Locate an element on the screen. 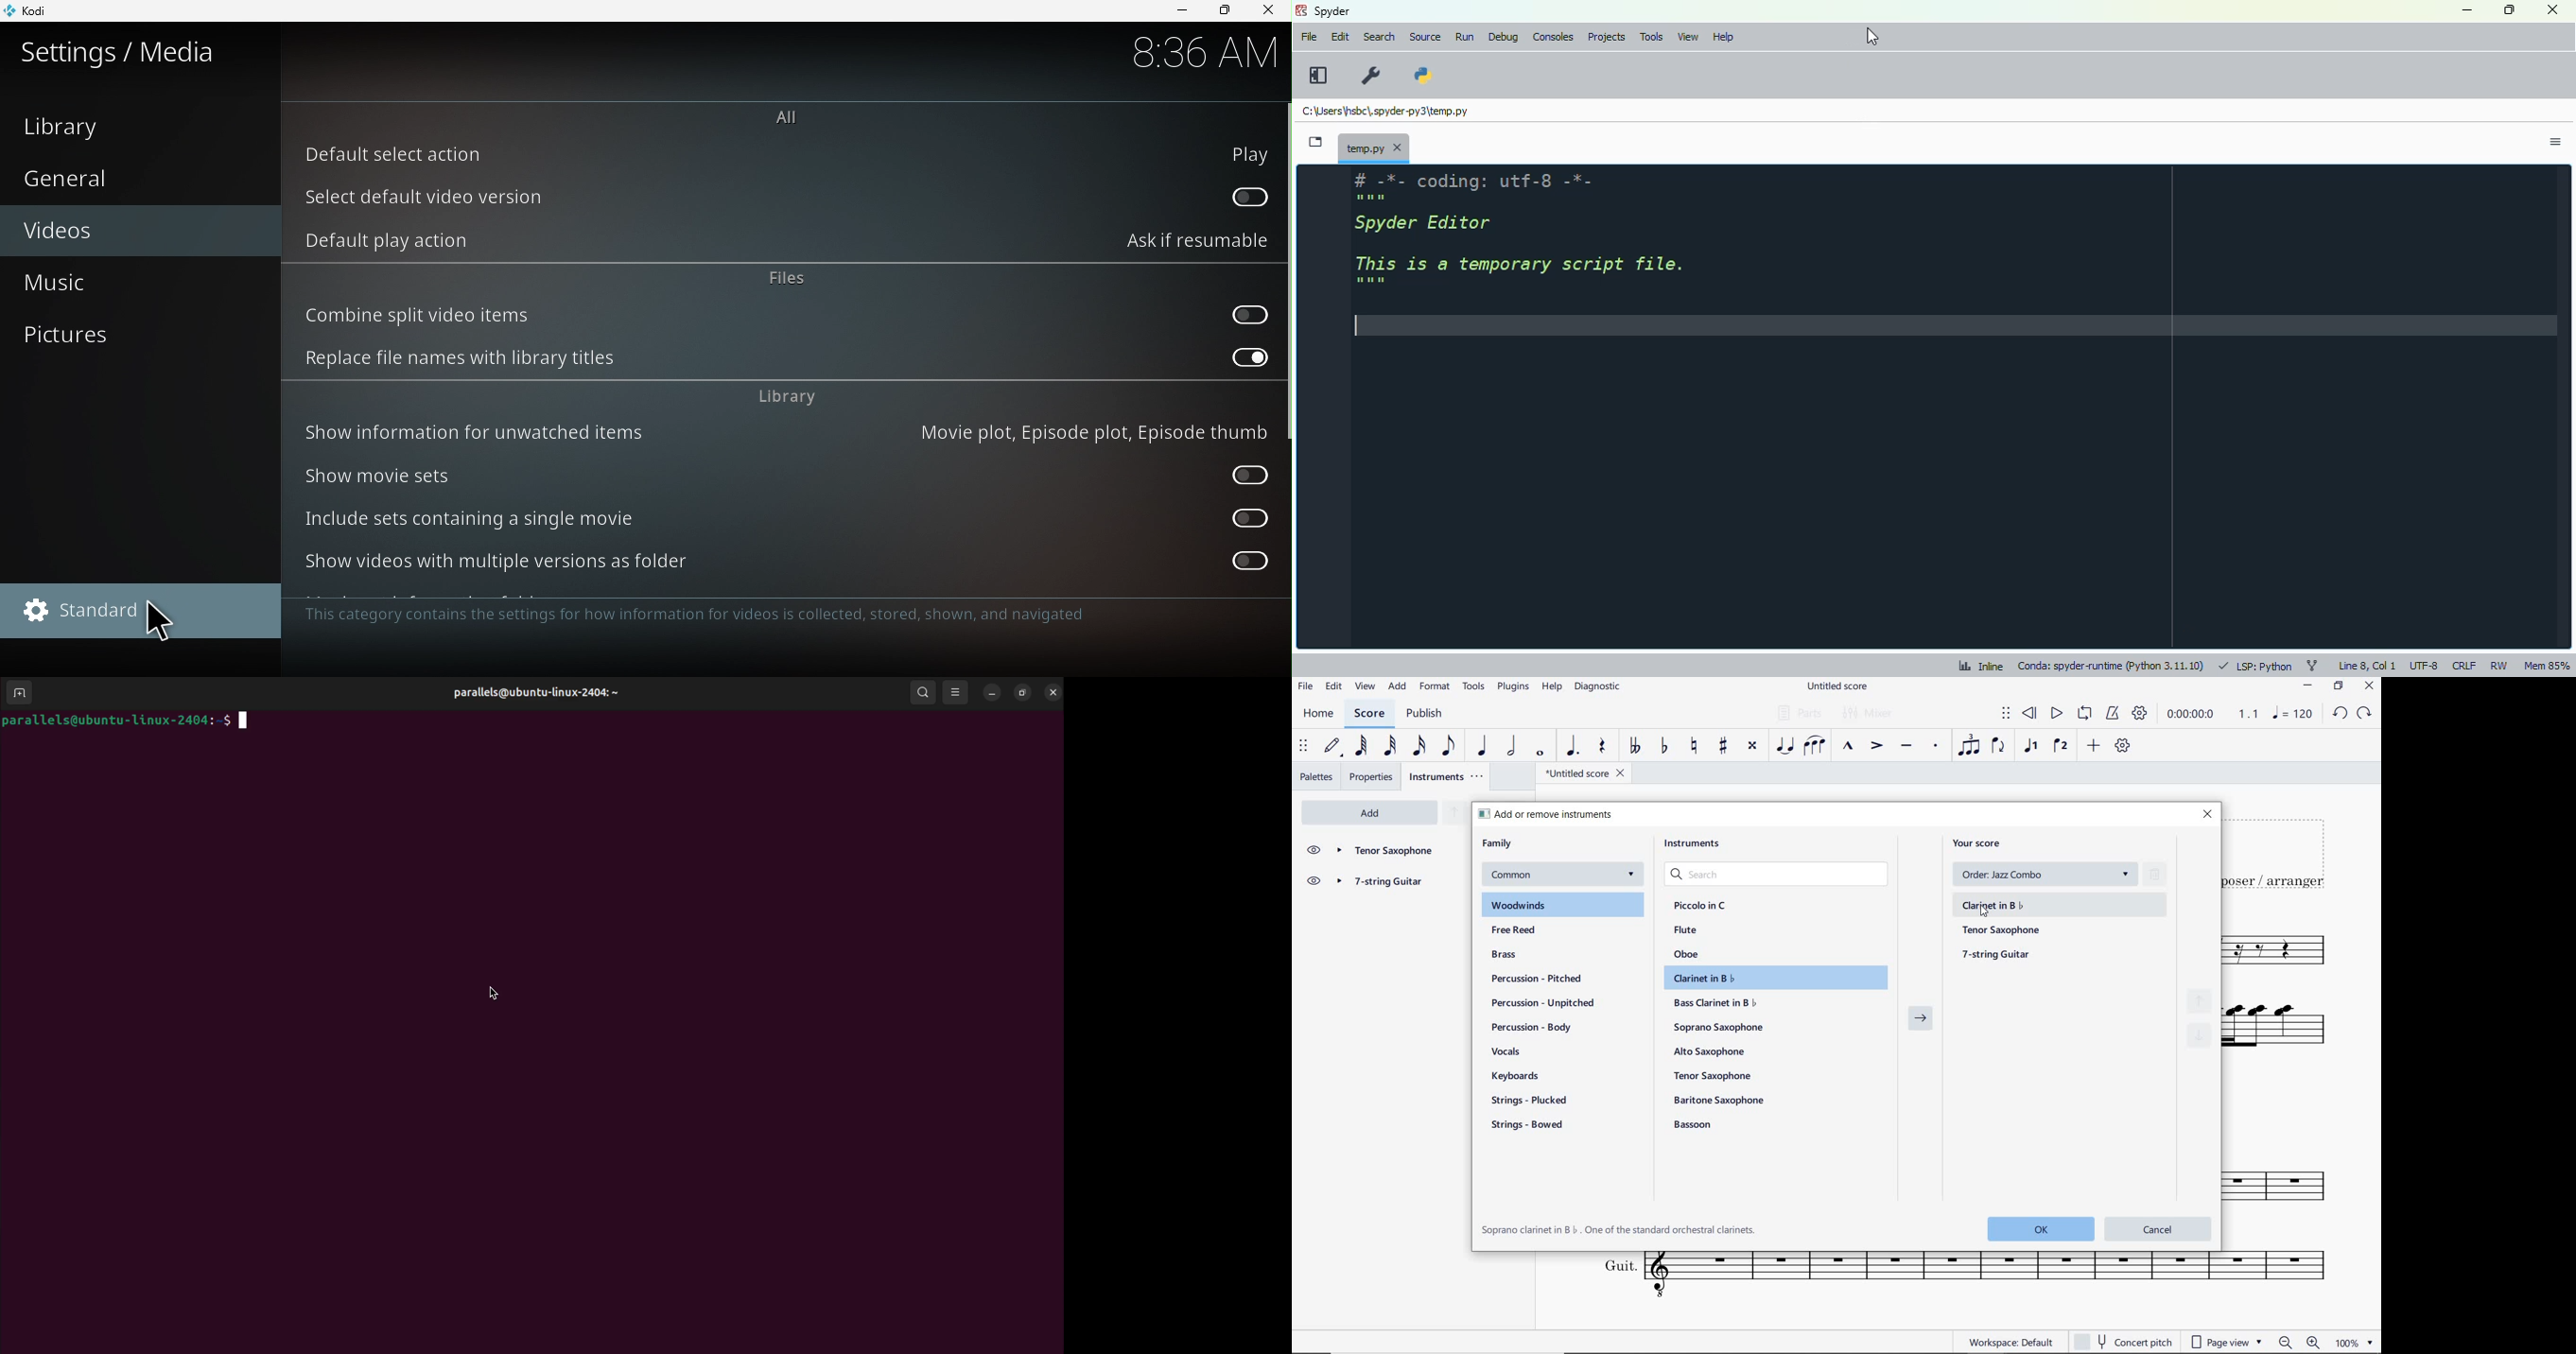  close is located at coordinates (2554, 9).